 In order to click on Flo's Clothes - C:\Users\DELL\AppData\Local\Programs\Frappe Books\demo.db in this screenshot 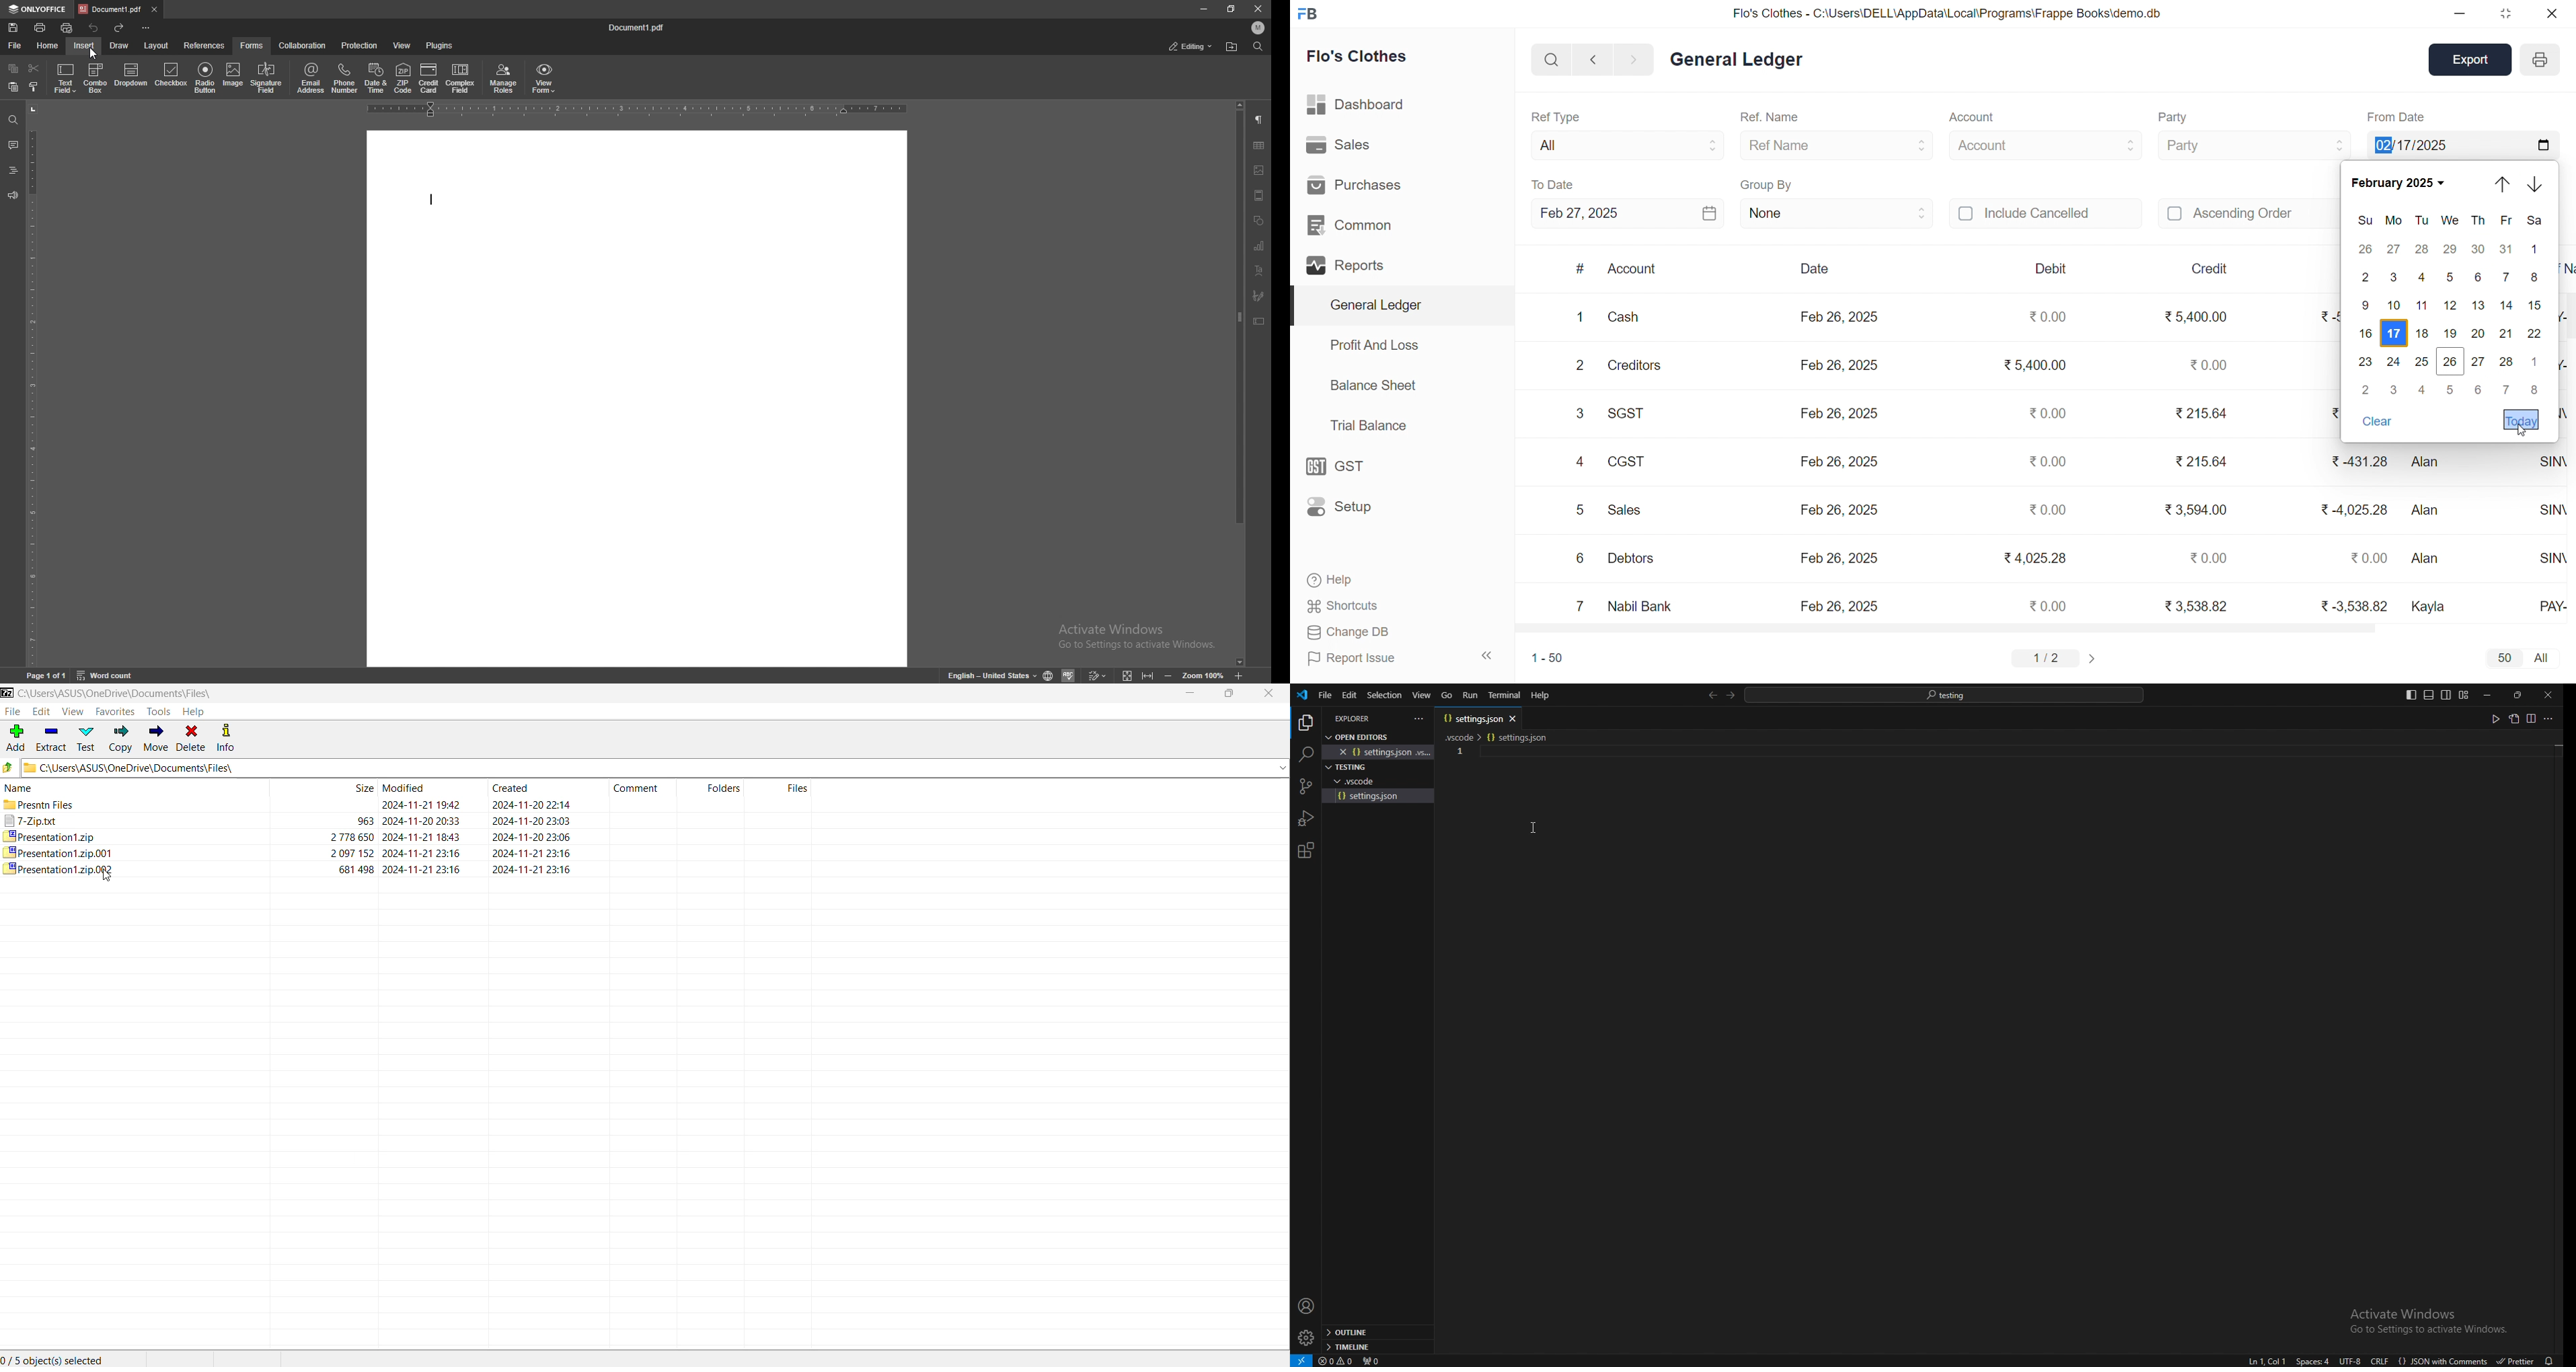, I will do `click(1946, 12)`.